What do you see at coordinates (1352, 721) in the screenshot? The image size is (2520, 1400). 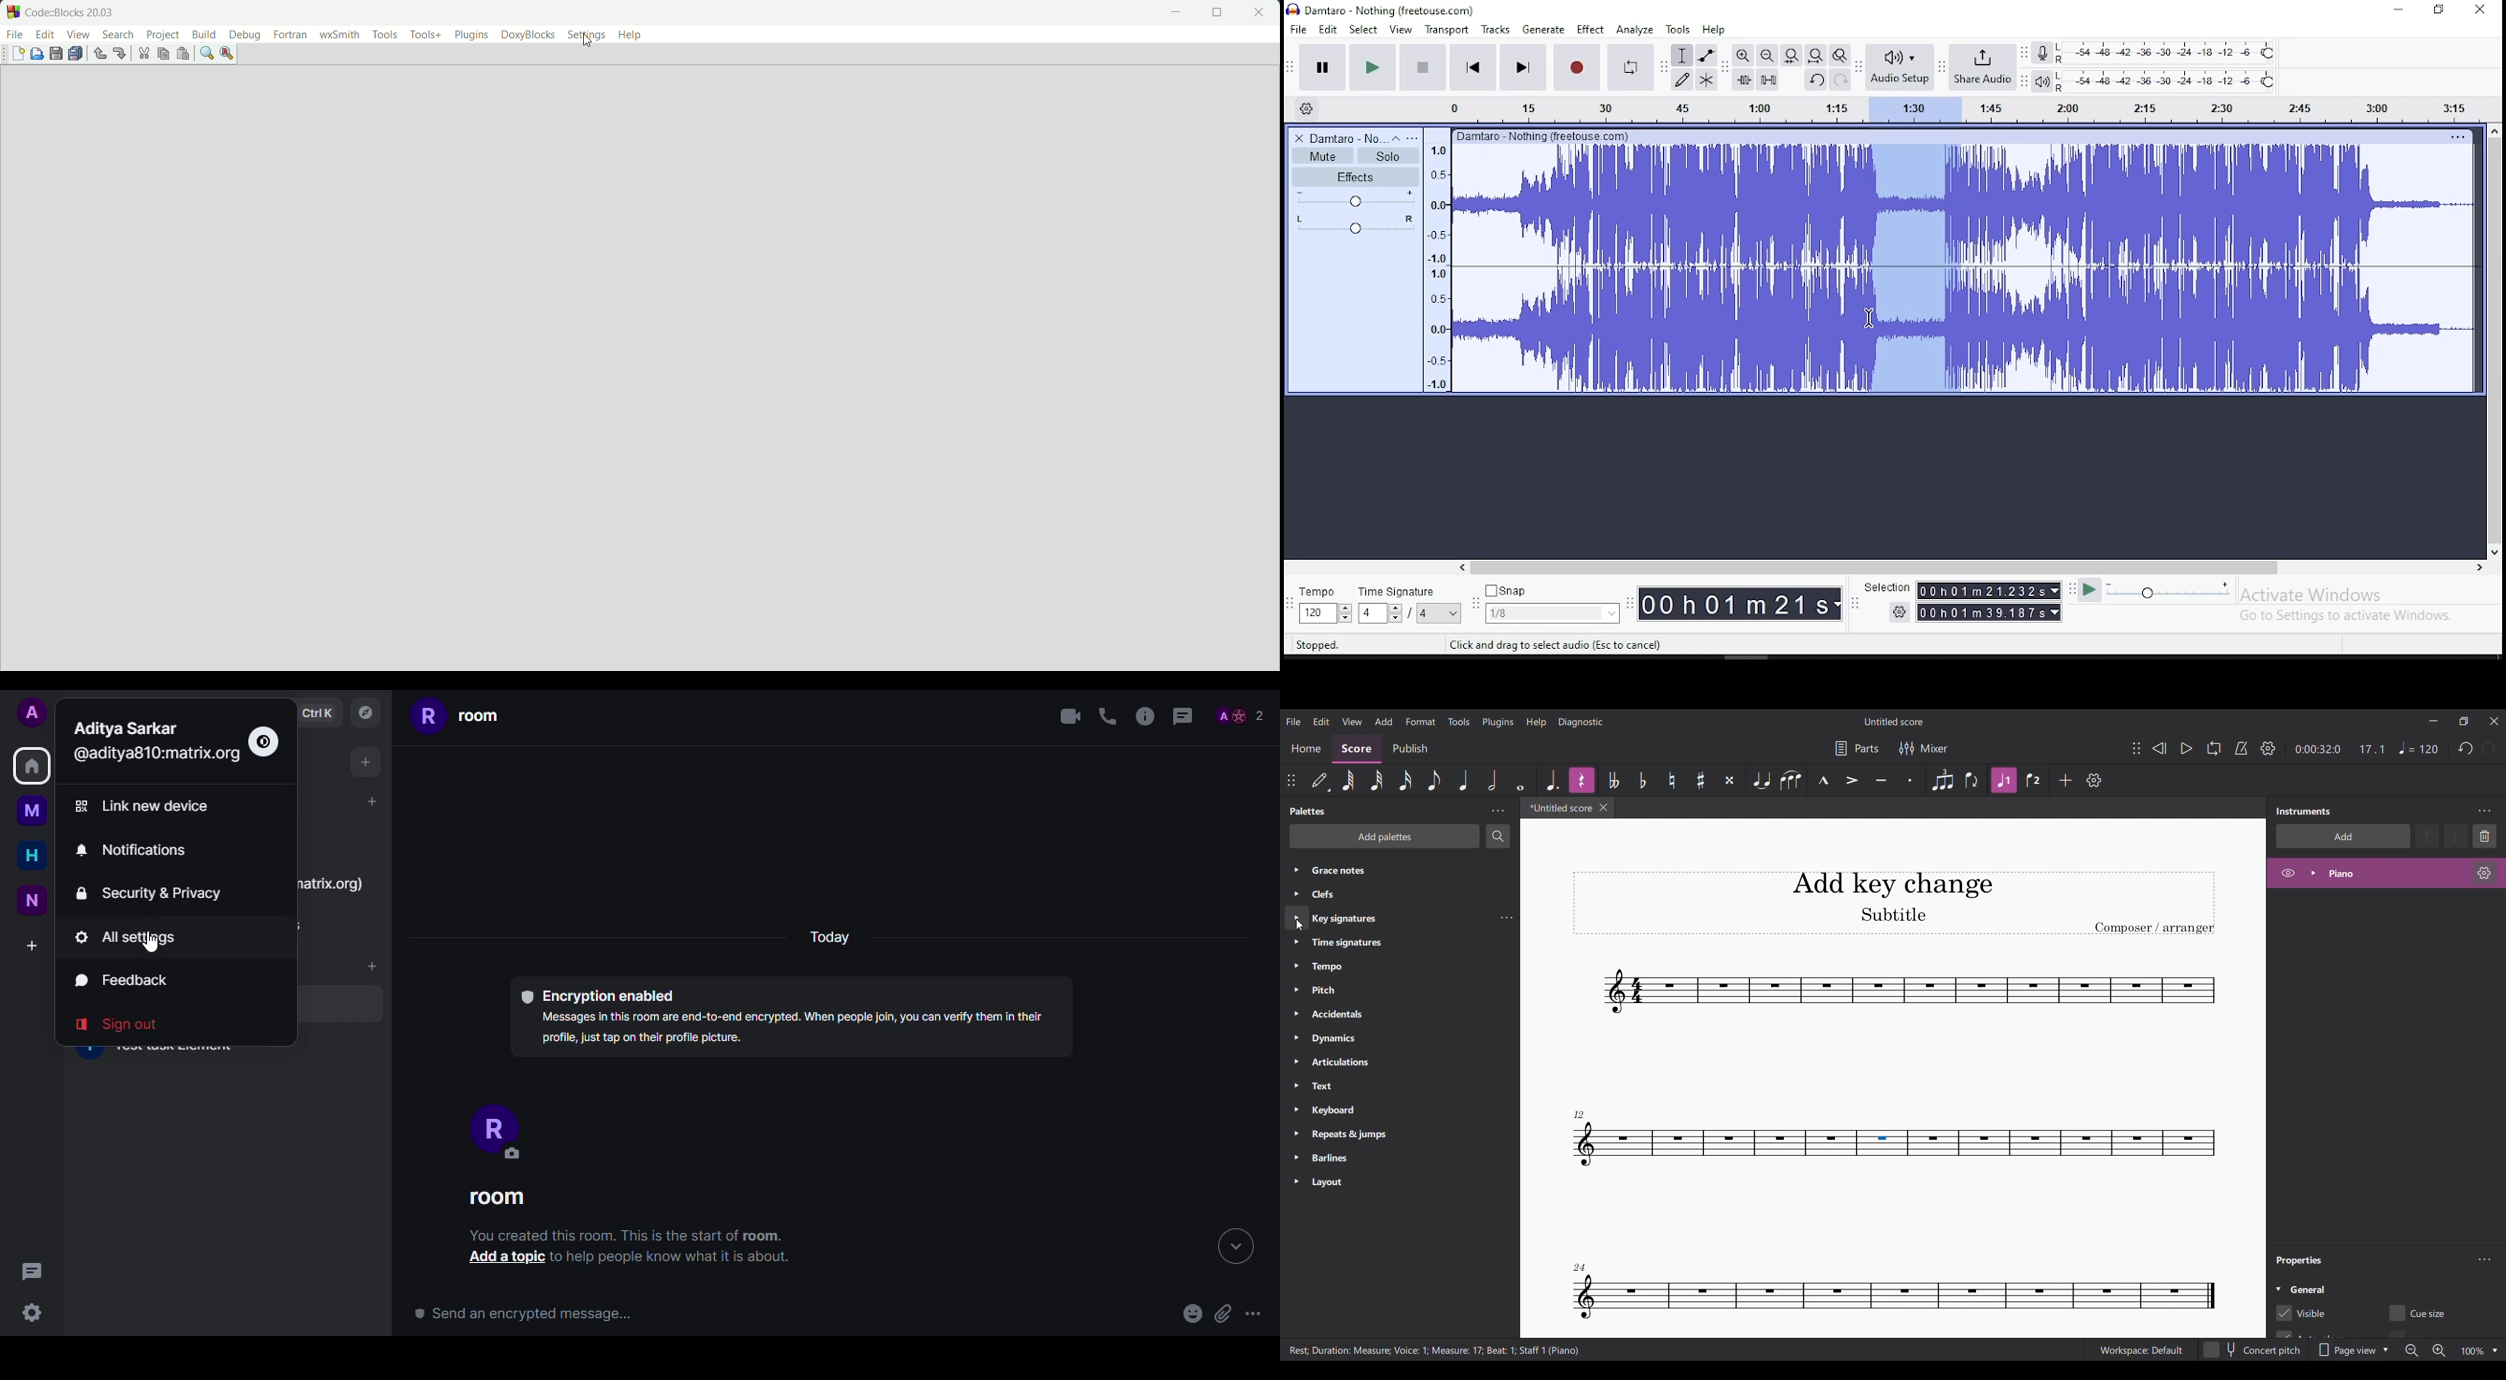 I see `View menu` at bounding box center [1352, 721].